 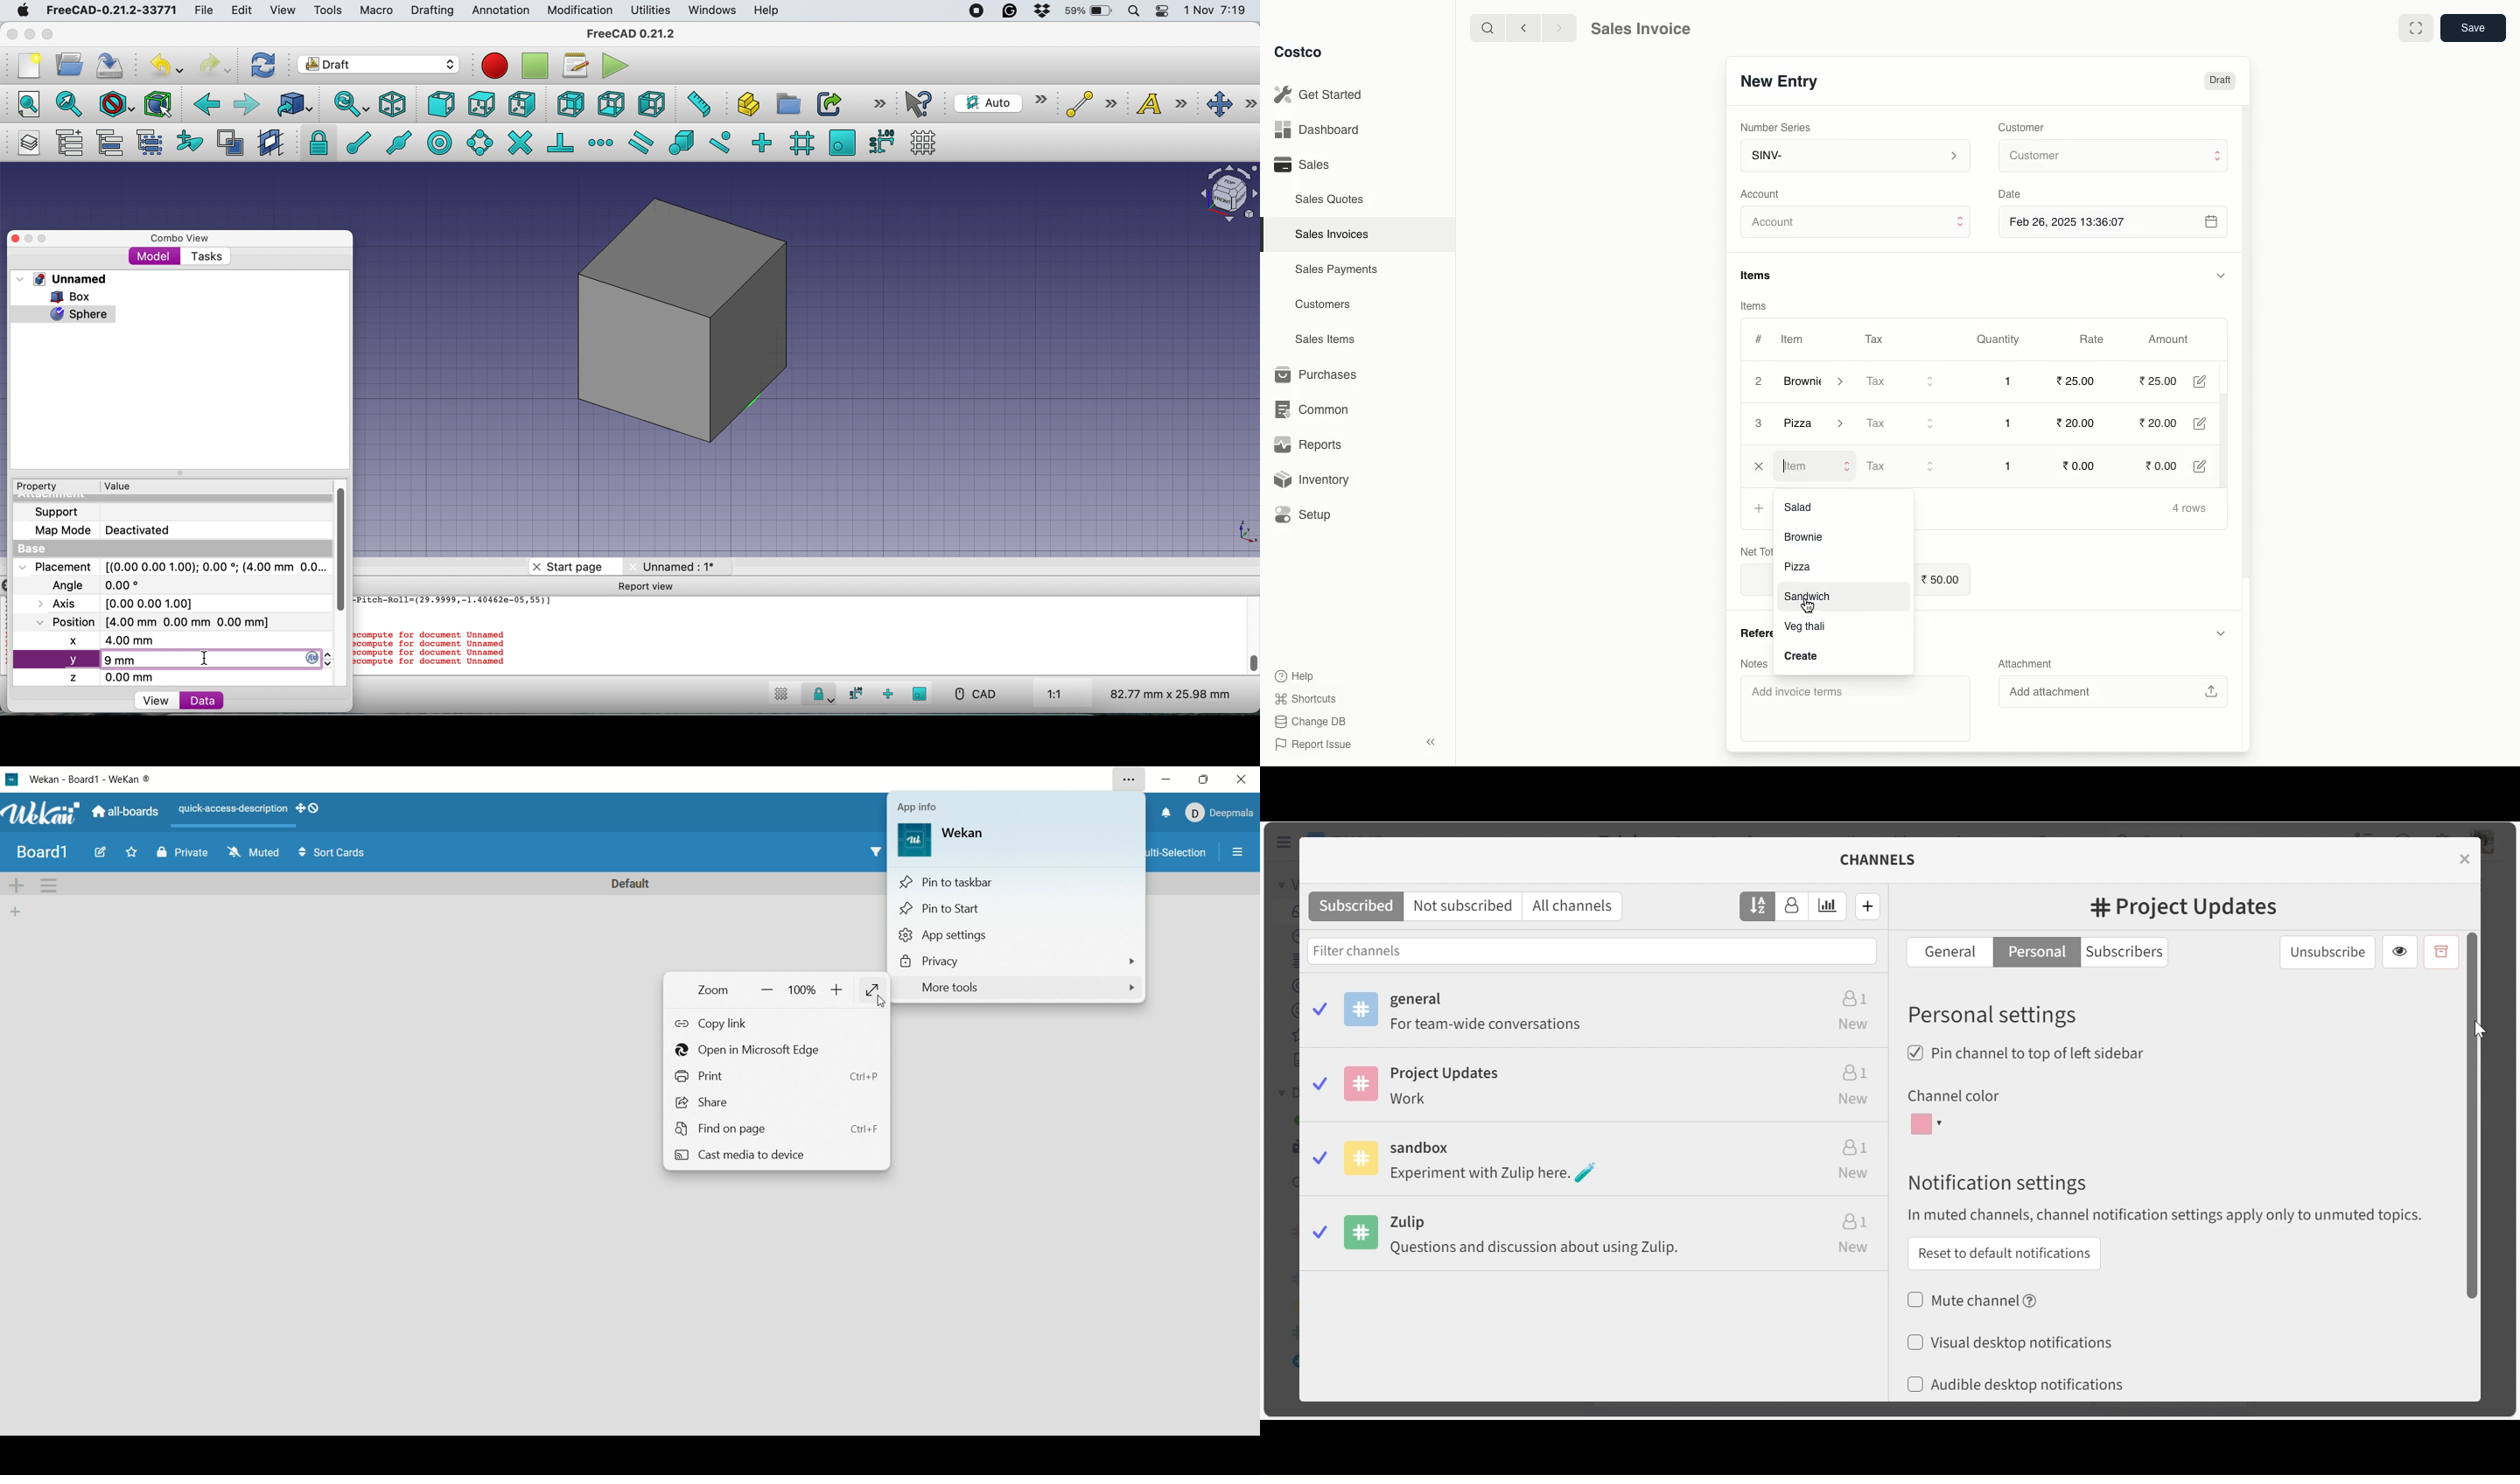 What do you see at coordinates (1303, 52) in the screenshot?
I see `Costco` at bounding box center [1303, 52].